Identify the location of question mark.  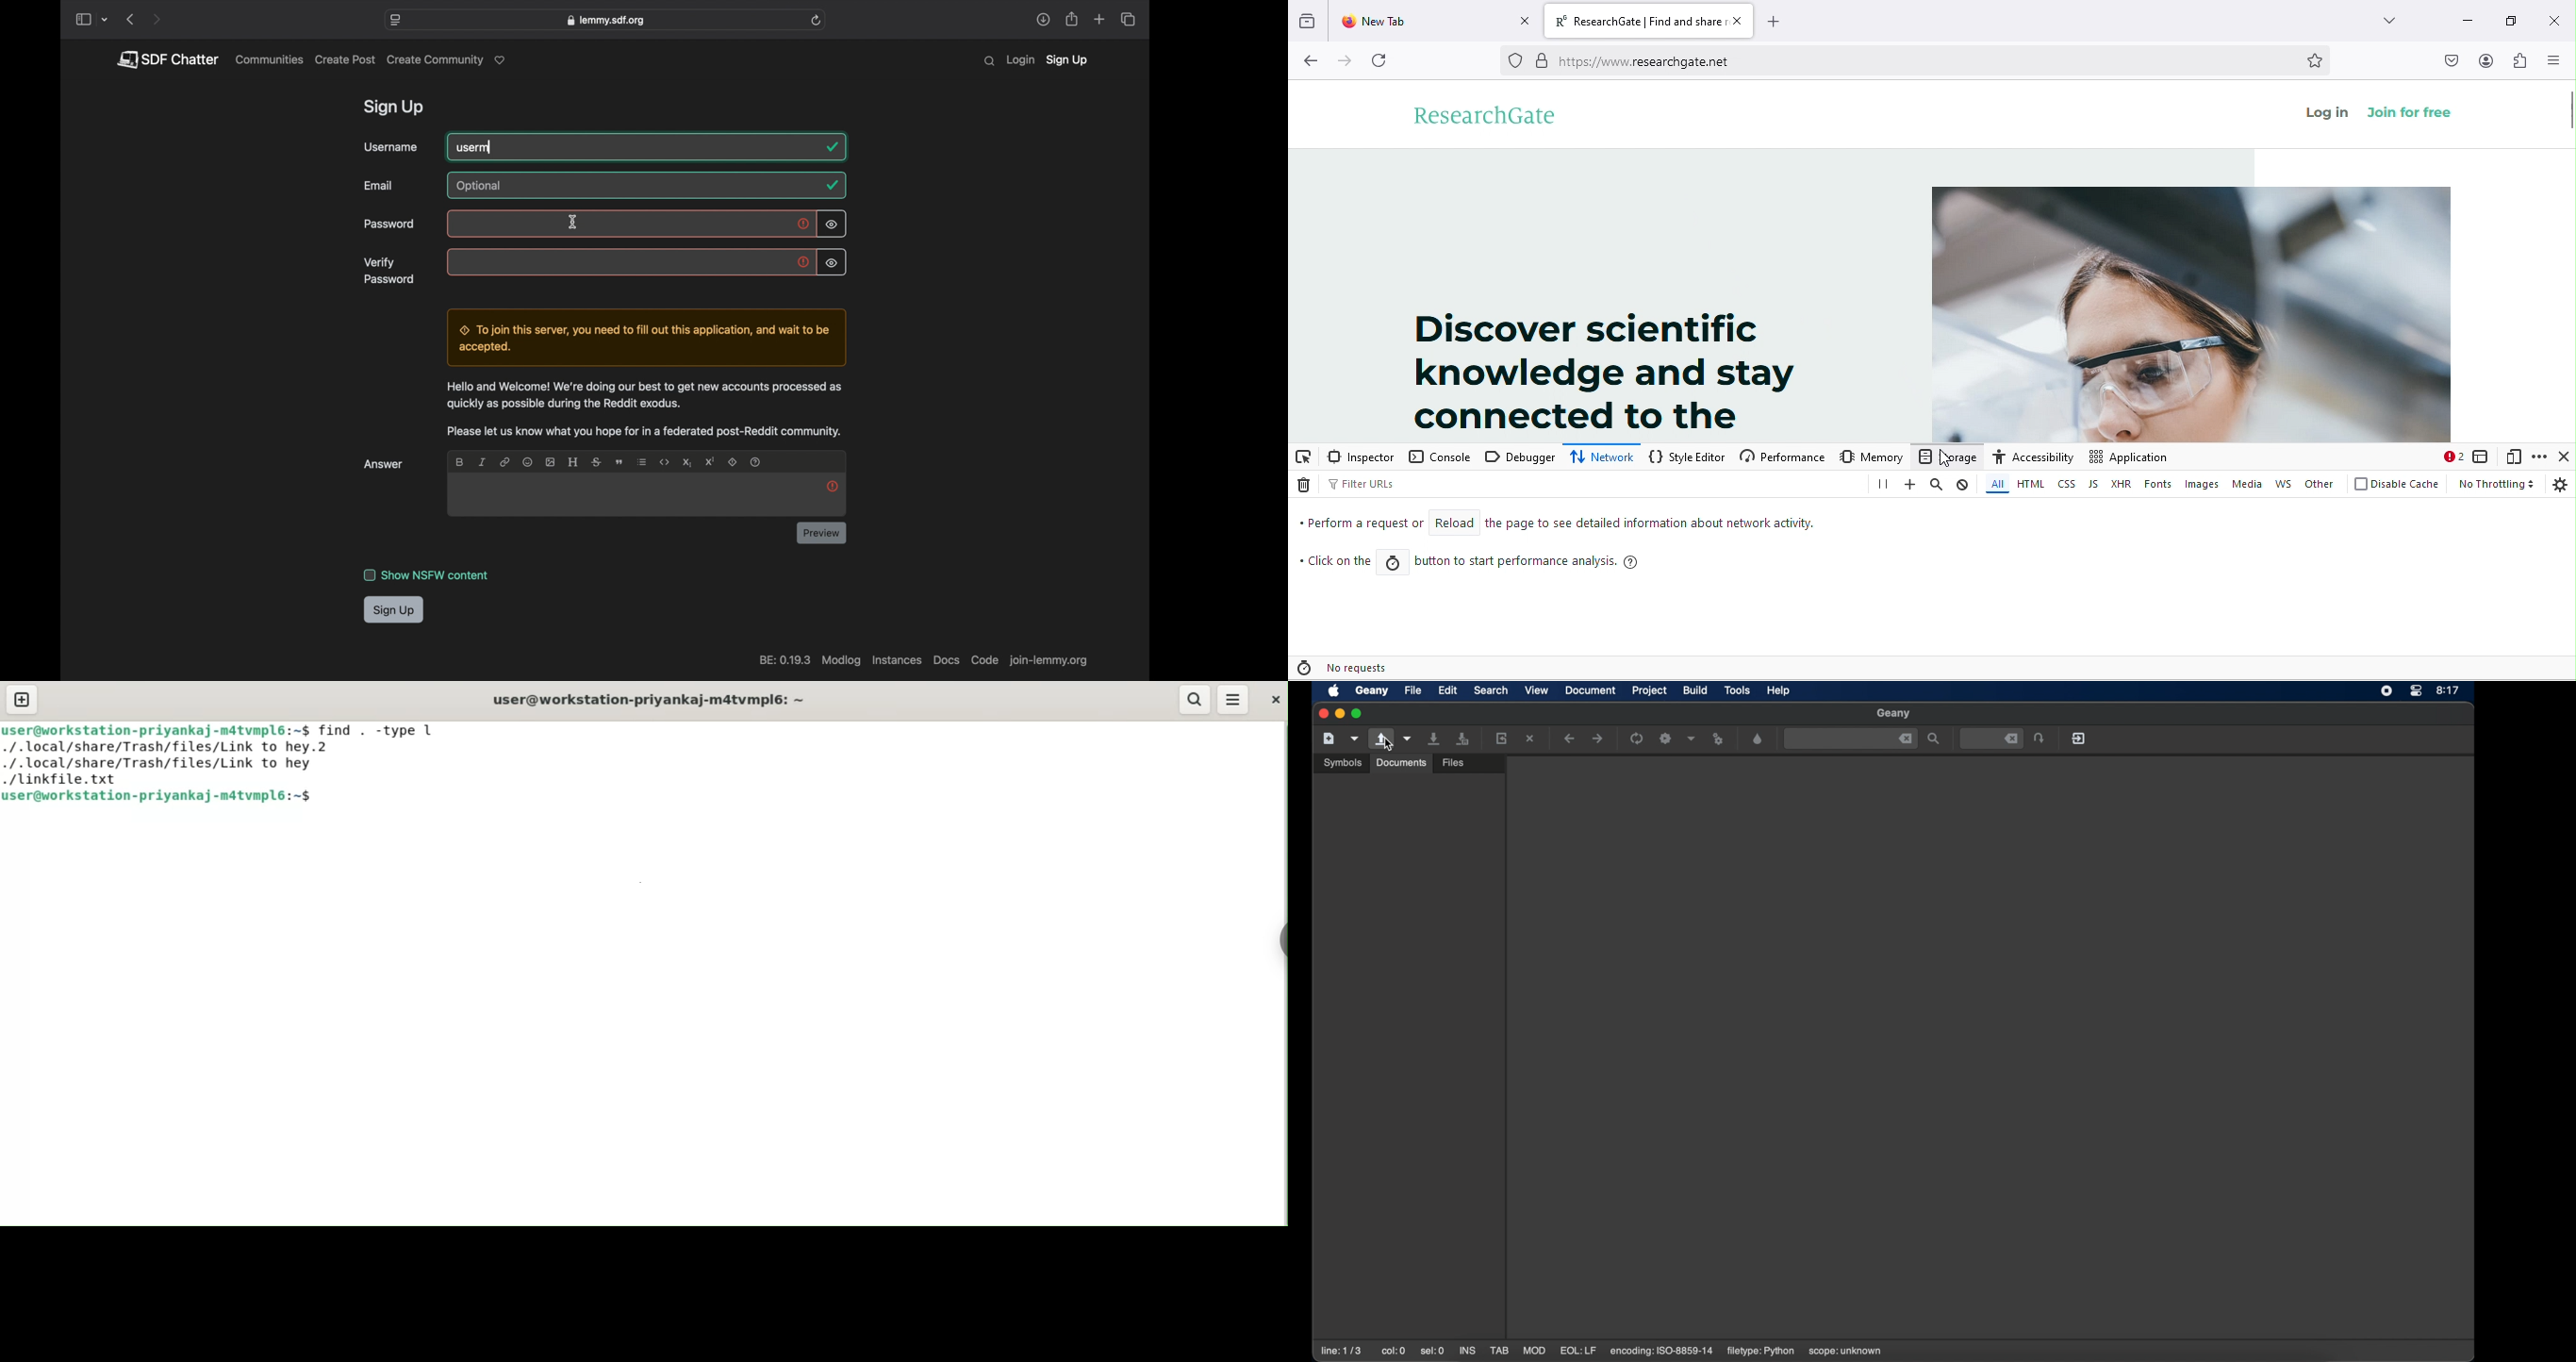
(756, 462).